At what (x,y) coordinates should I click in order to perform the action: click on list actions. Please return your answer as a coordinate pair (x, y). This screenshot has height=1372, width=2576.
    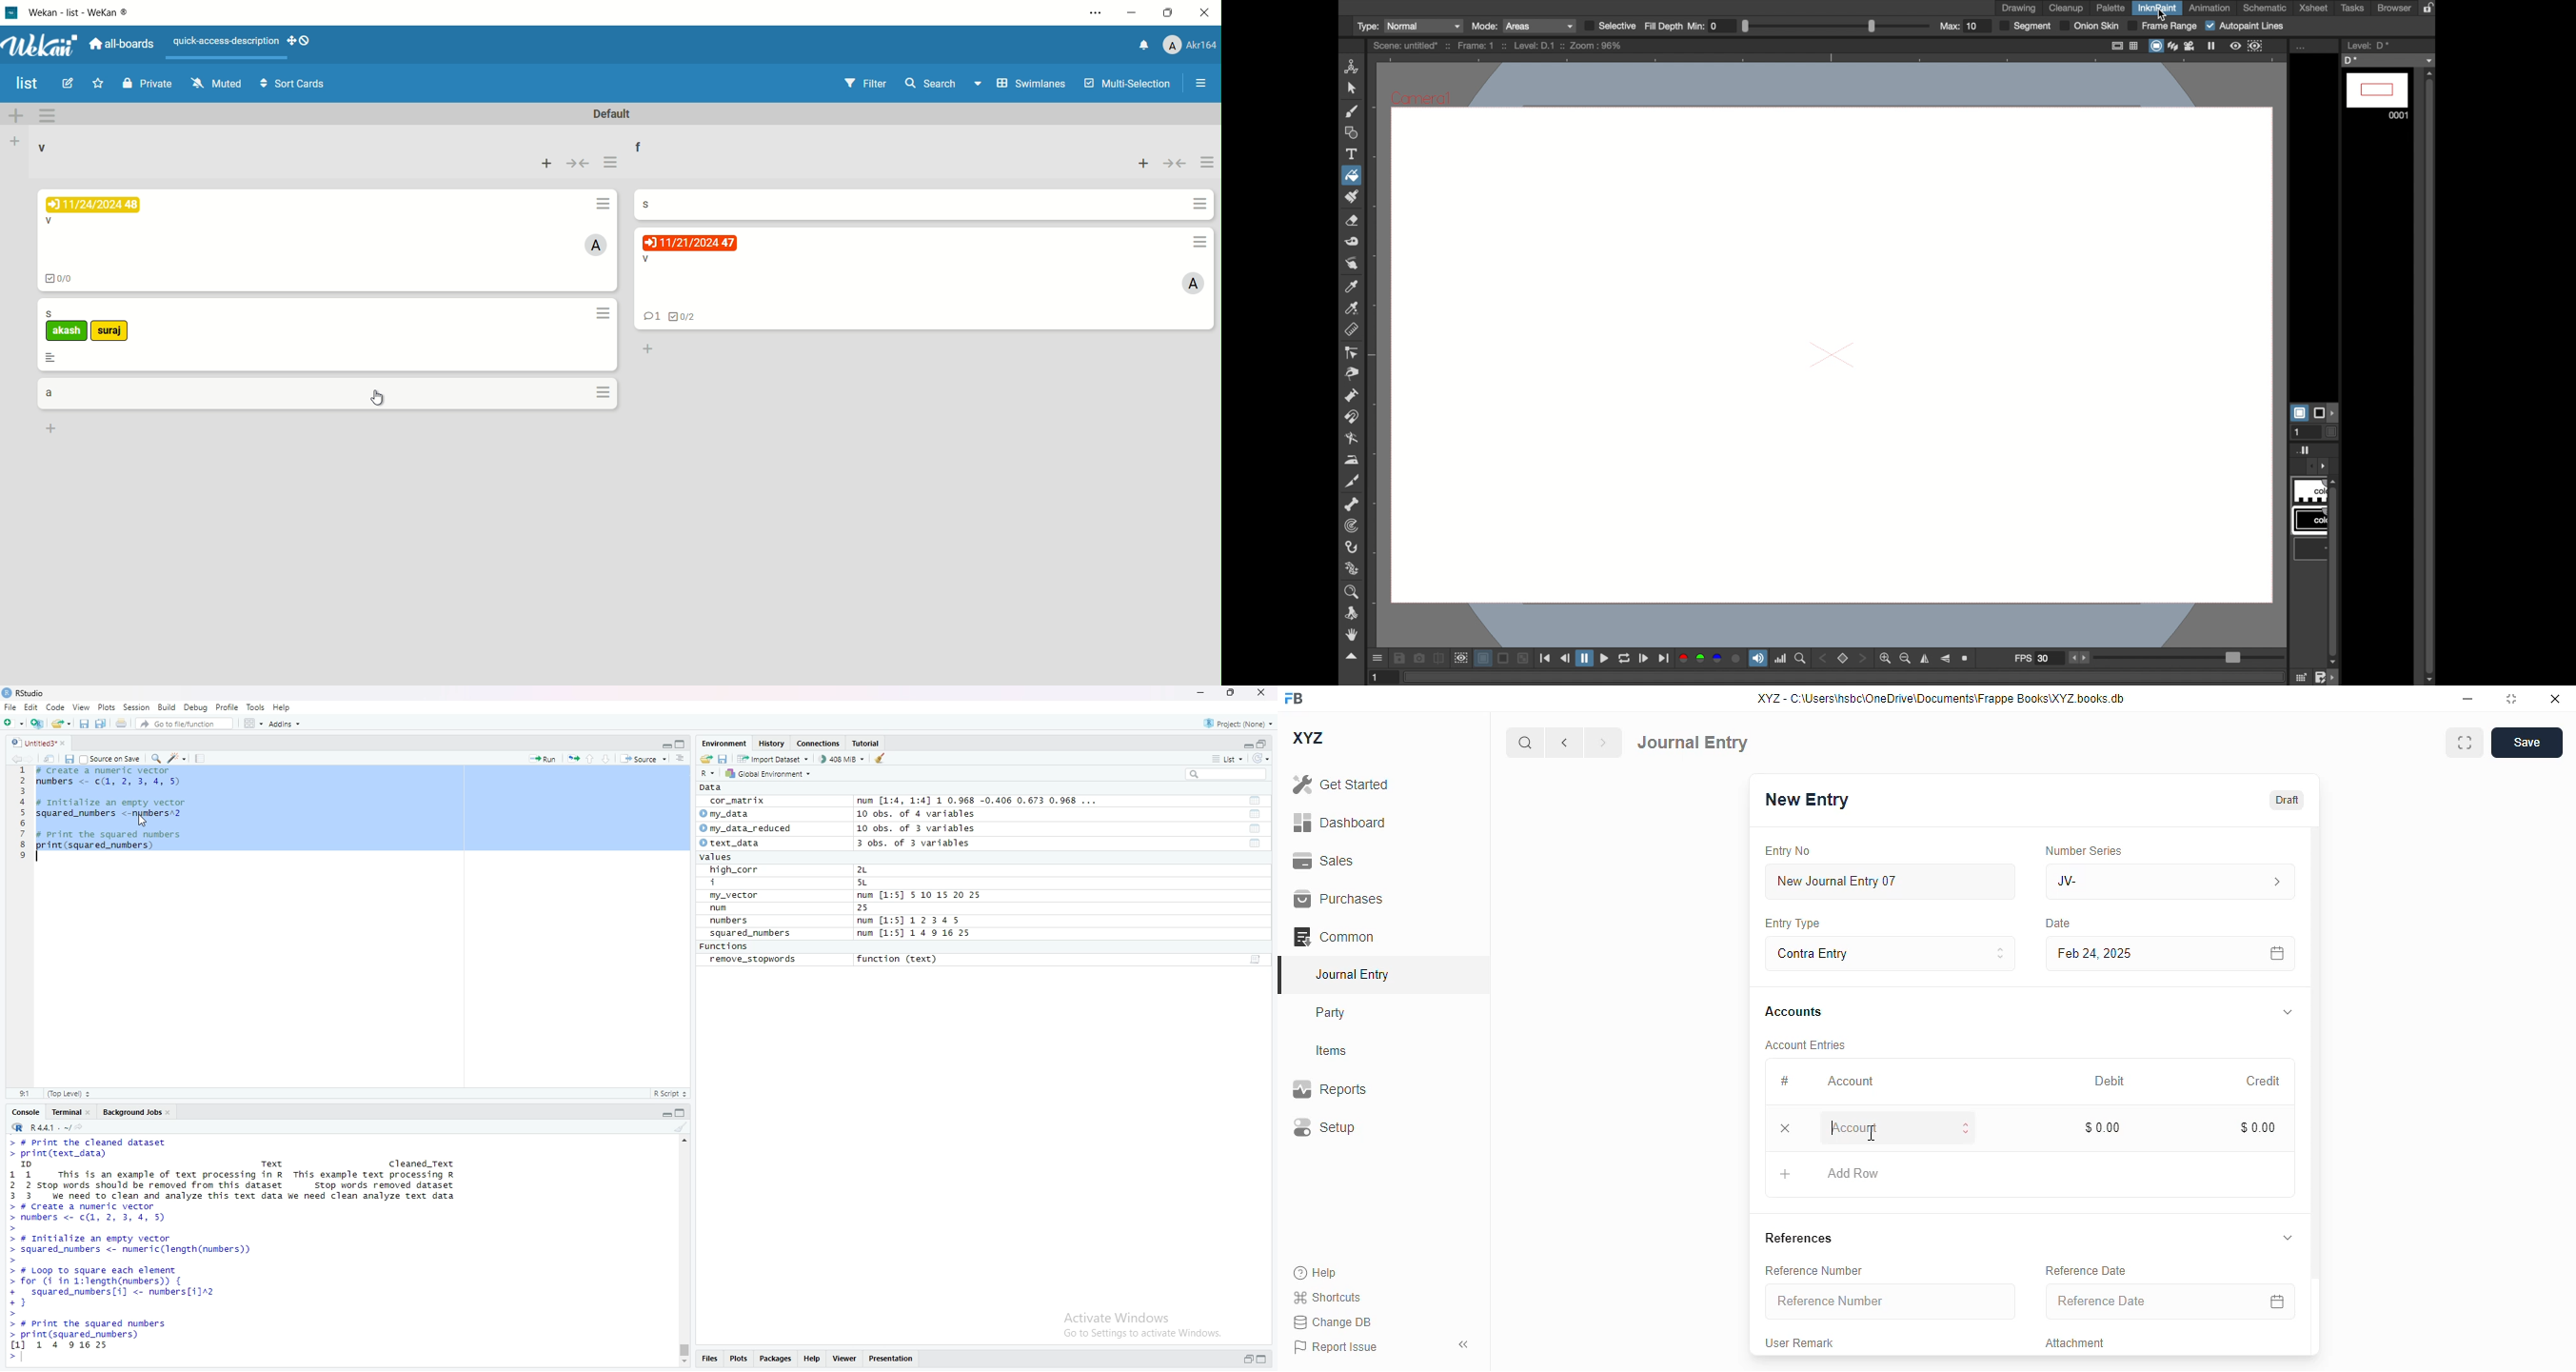
    Looking at the image, I should click on (612, 162).